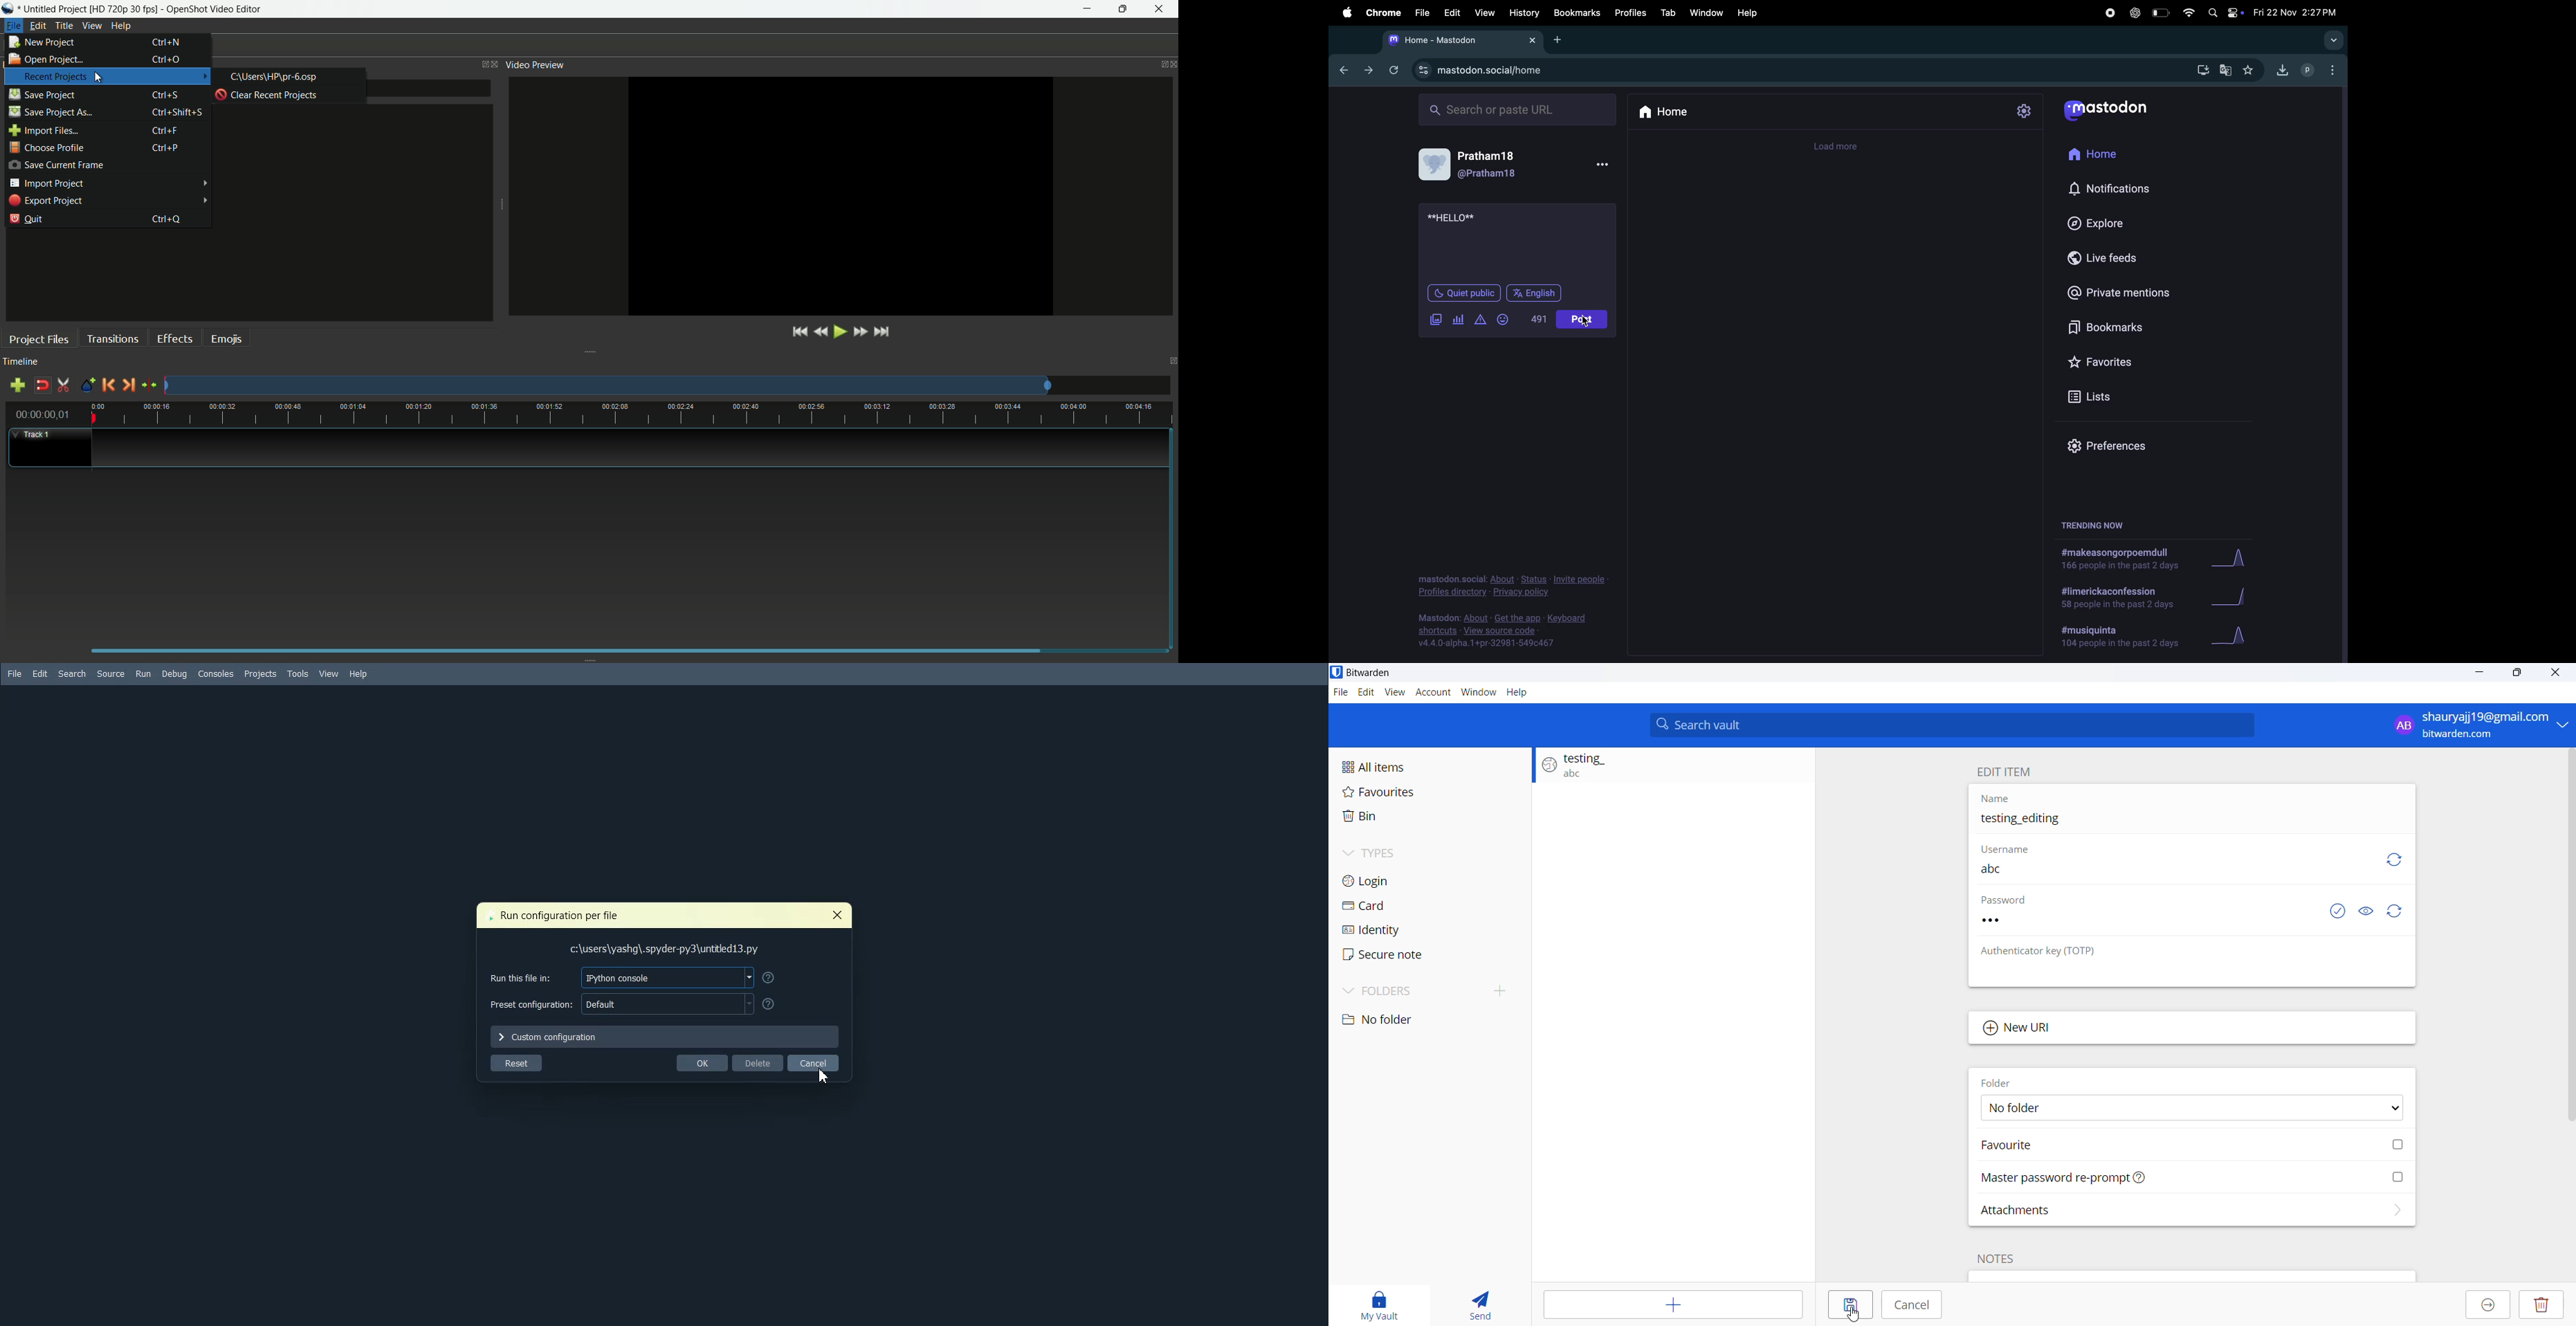  Describe the element at coordinates (2186, 1108) in the screenshot. I see `Folder options` at that location.